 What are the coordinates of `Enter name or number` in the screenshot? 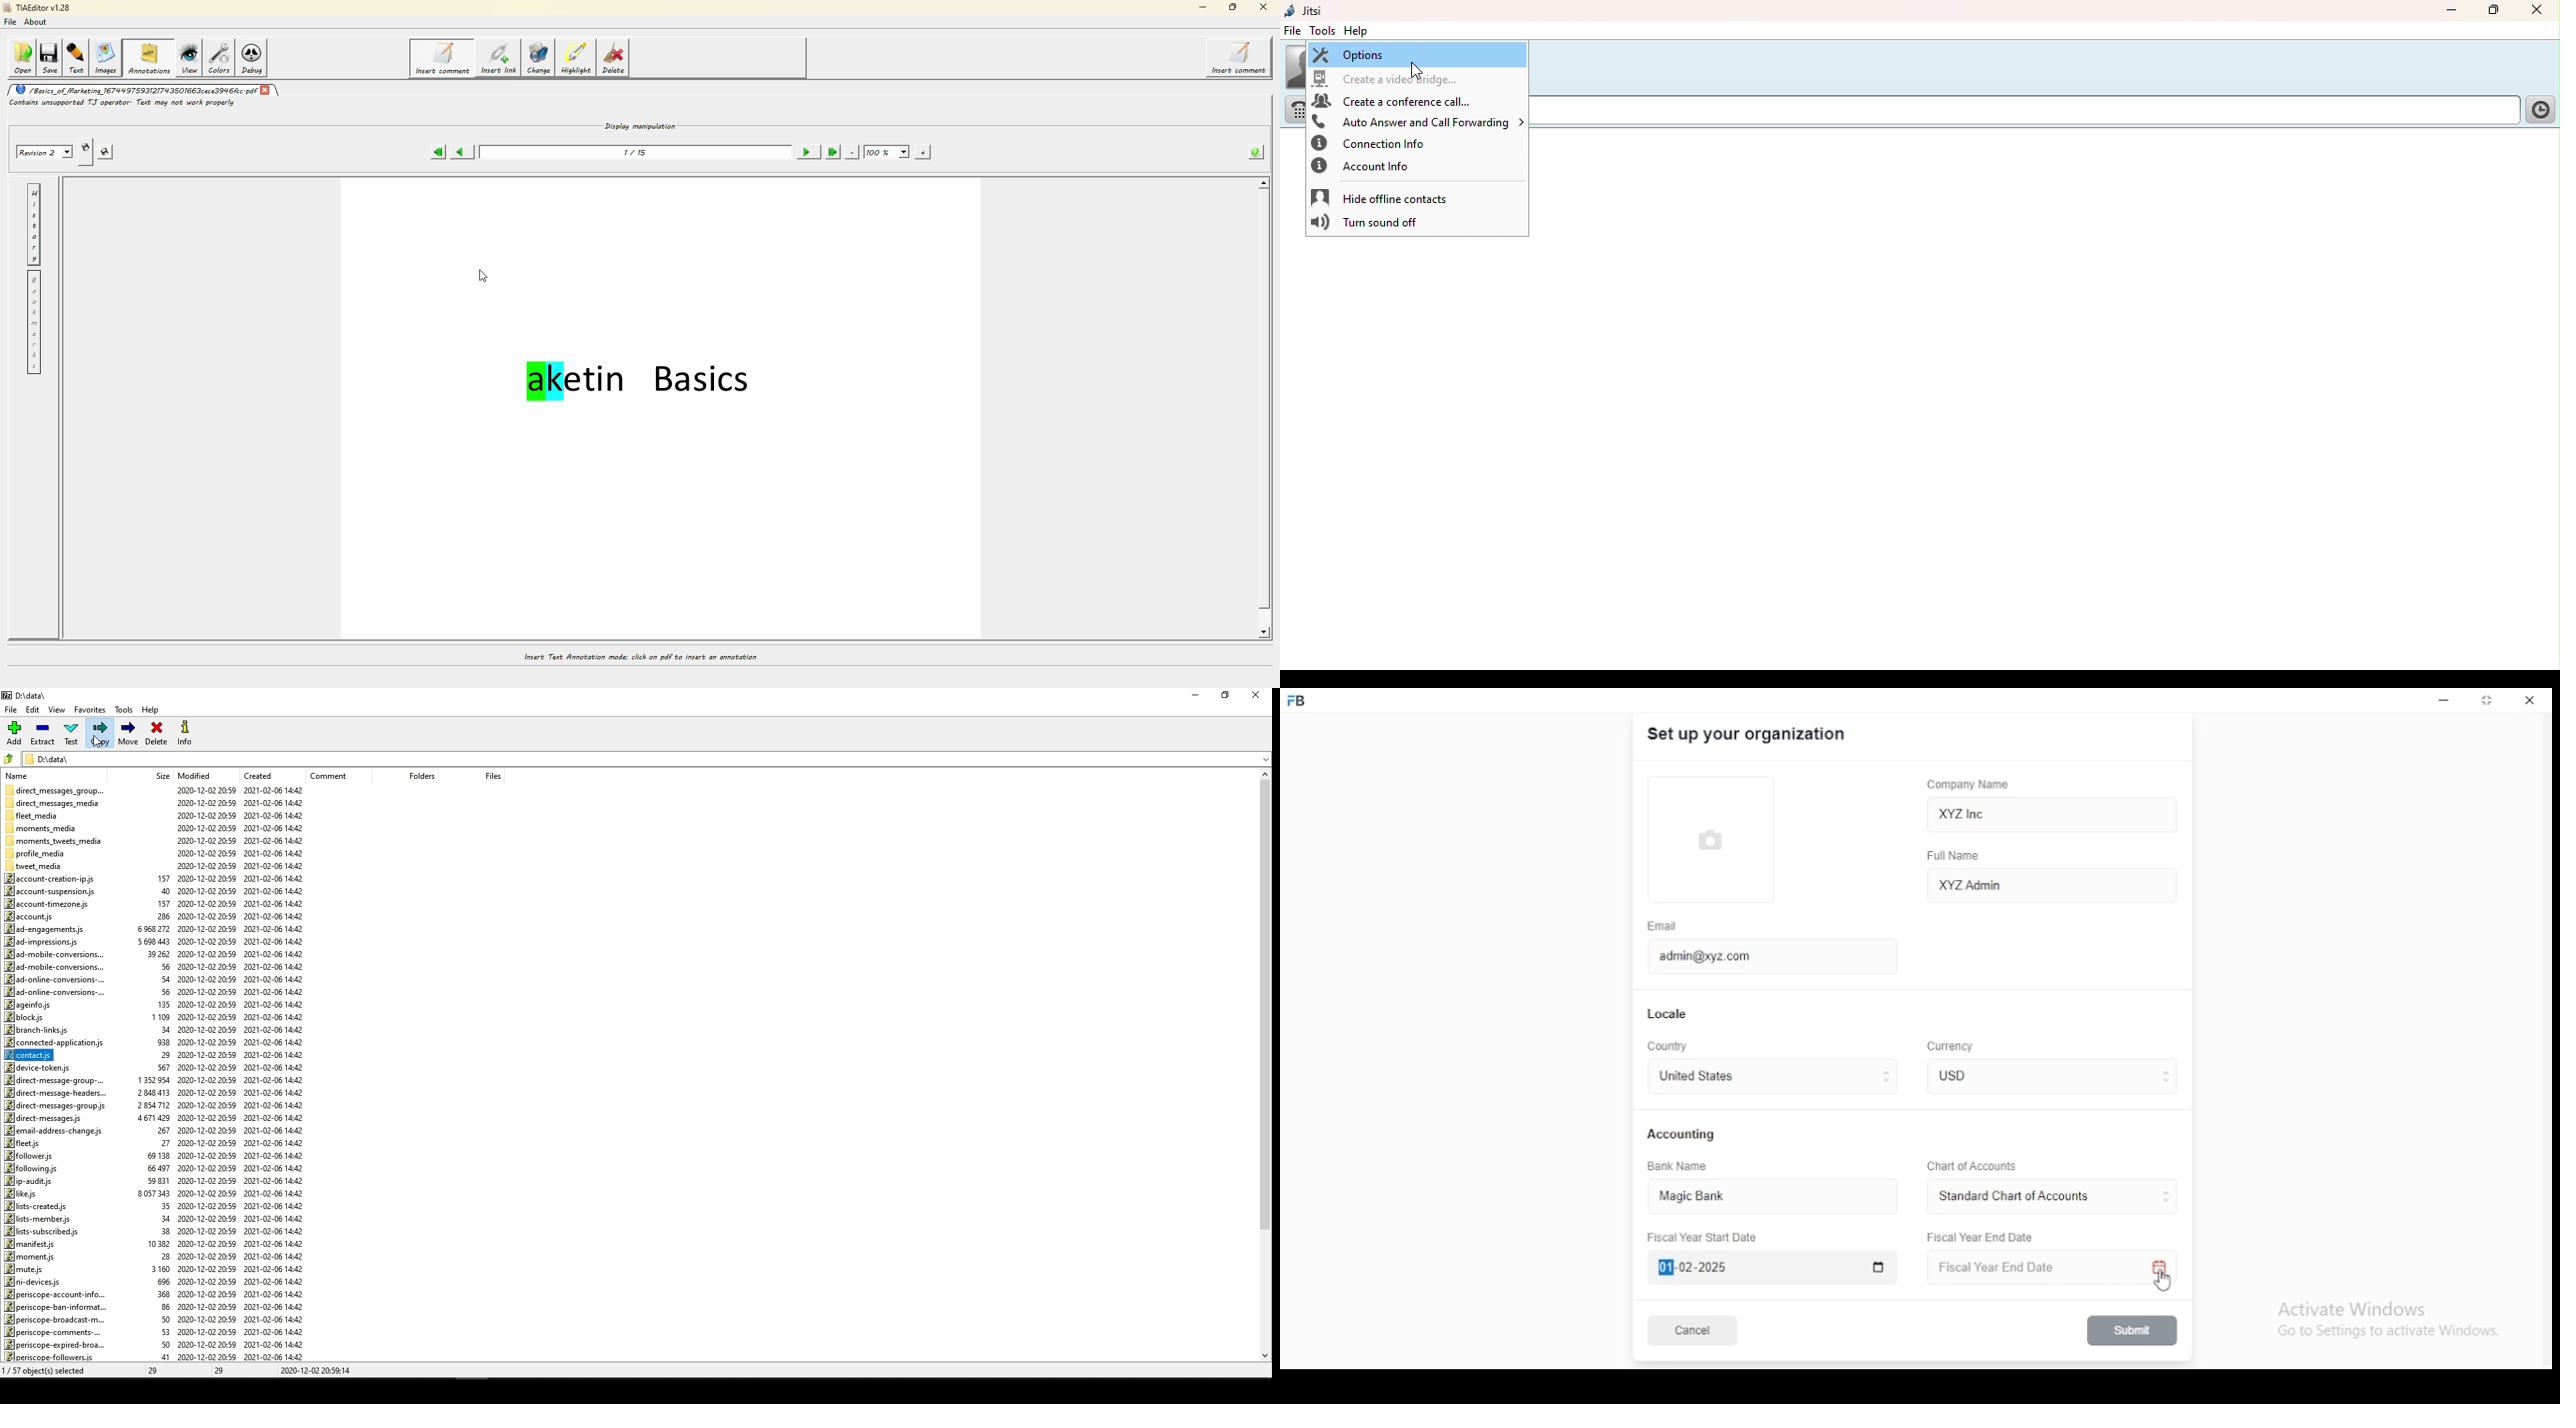 It's located at (2024, 112).